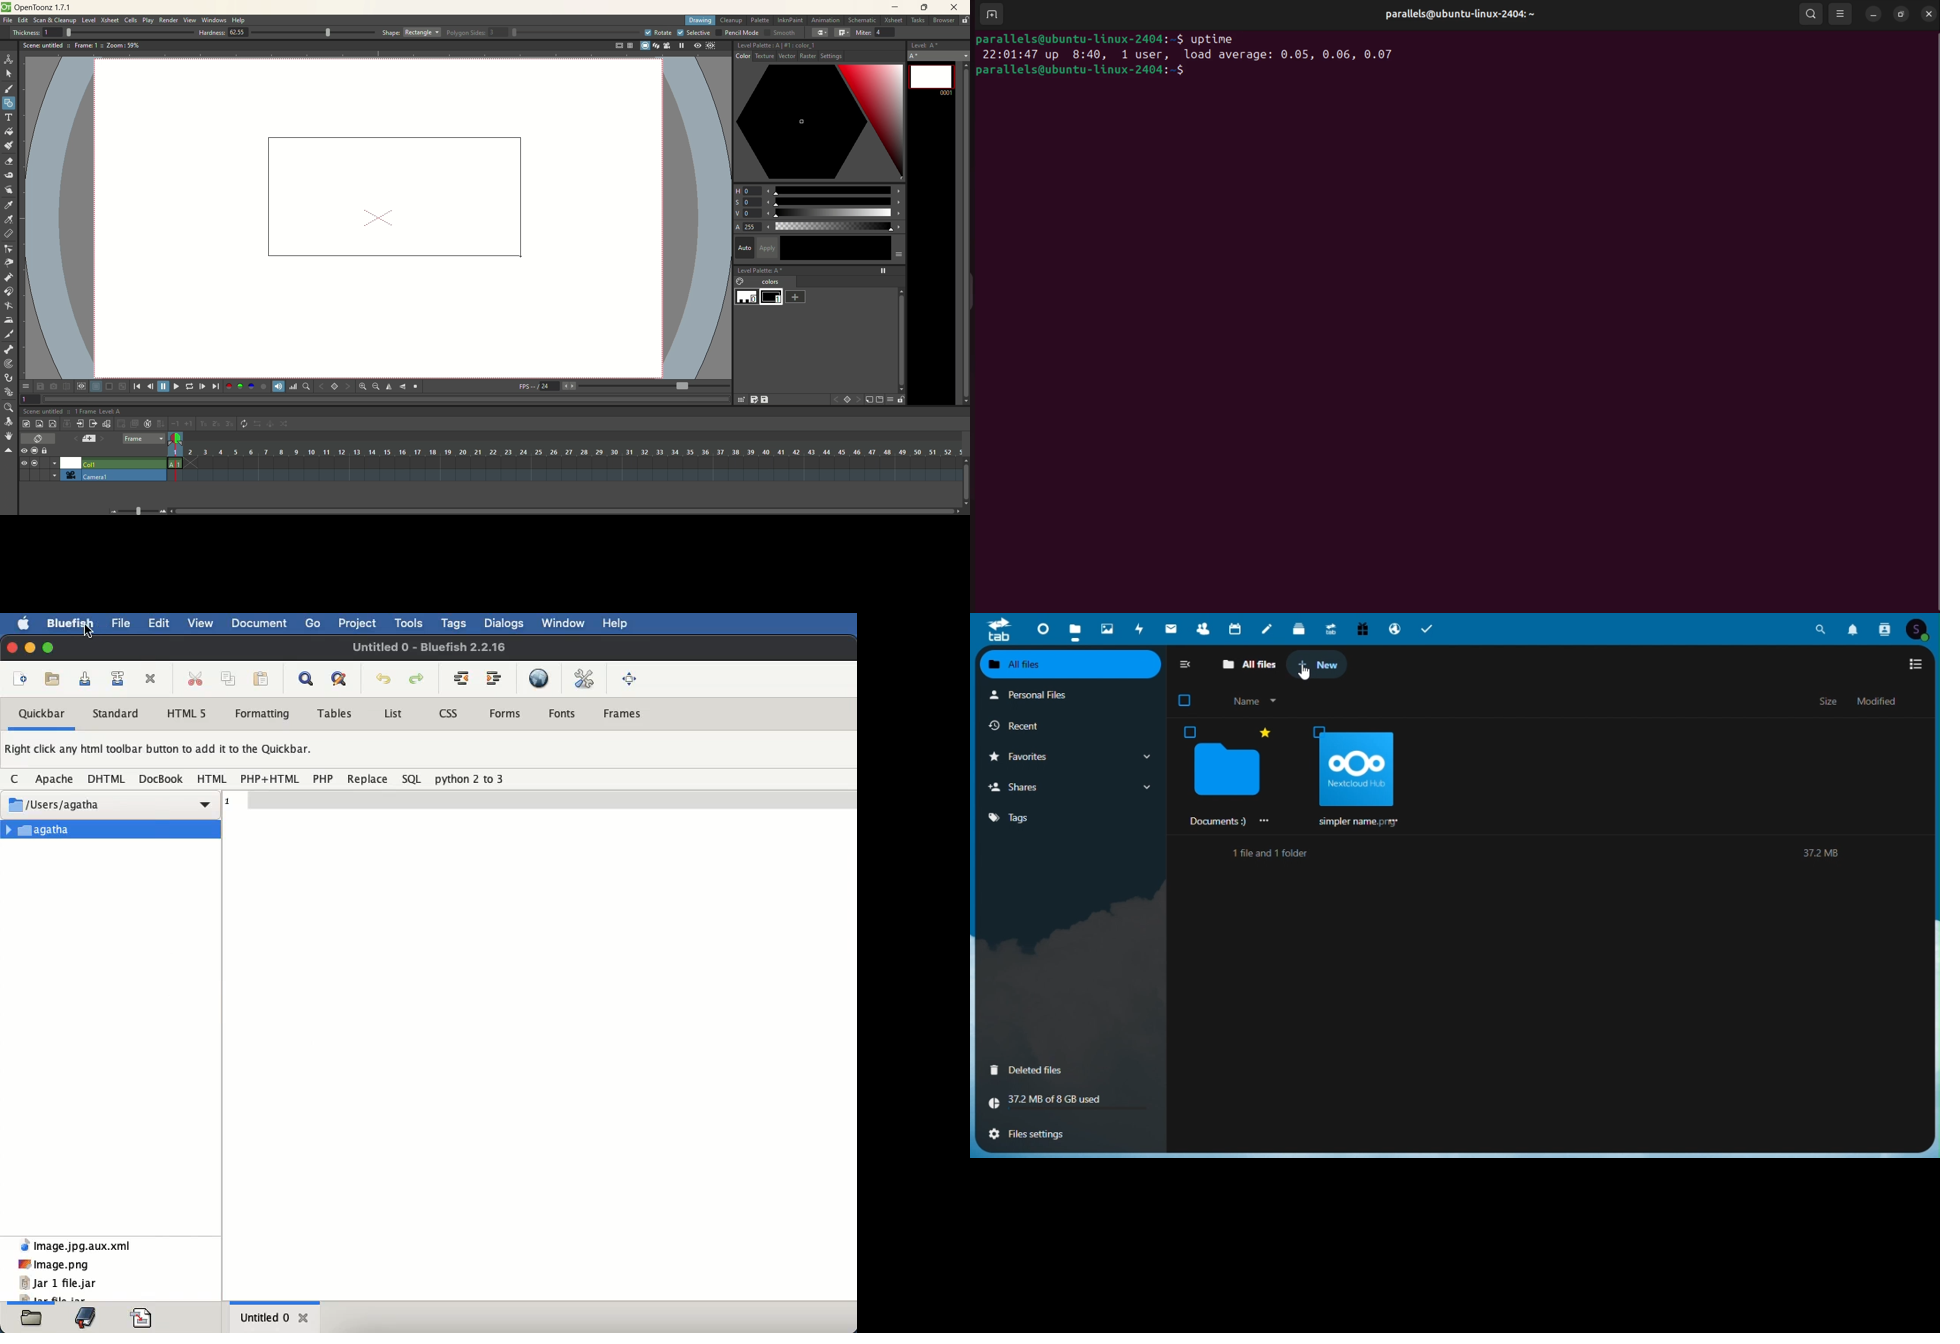 The height and width of the screenshot is (1344, 1960). What do you see at coordinates (293, 386) in the screenshot?
I see `histogram` at bounding box center [293, 386].